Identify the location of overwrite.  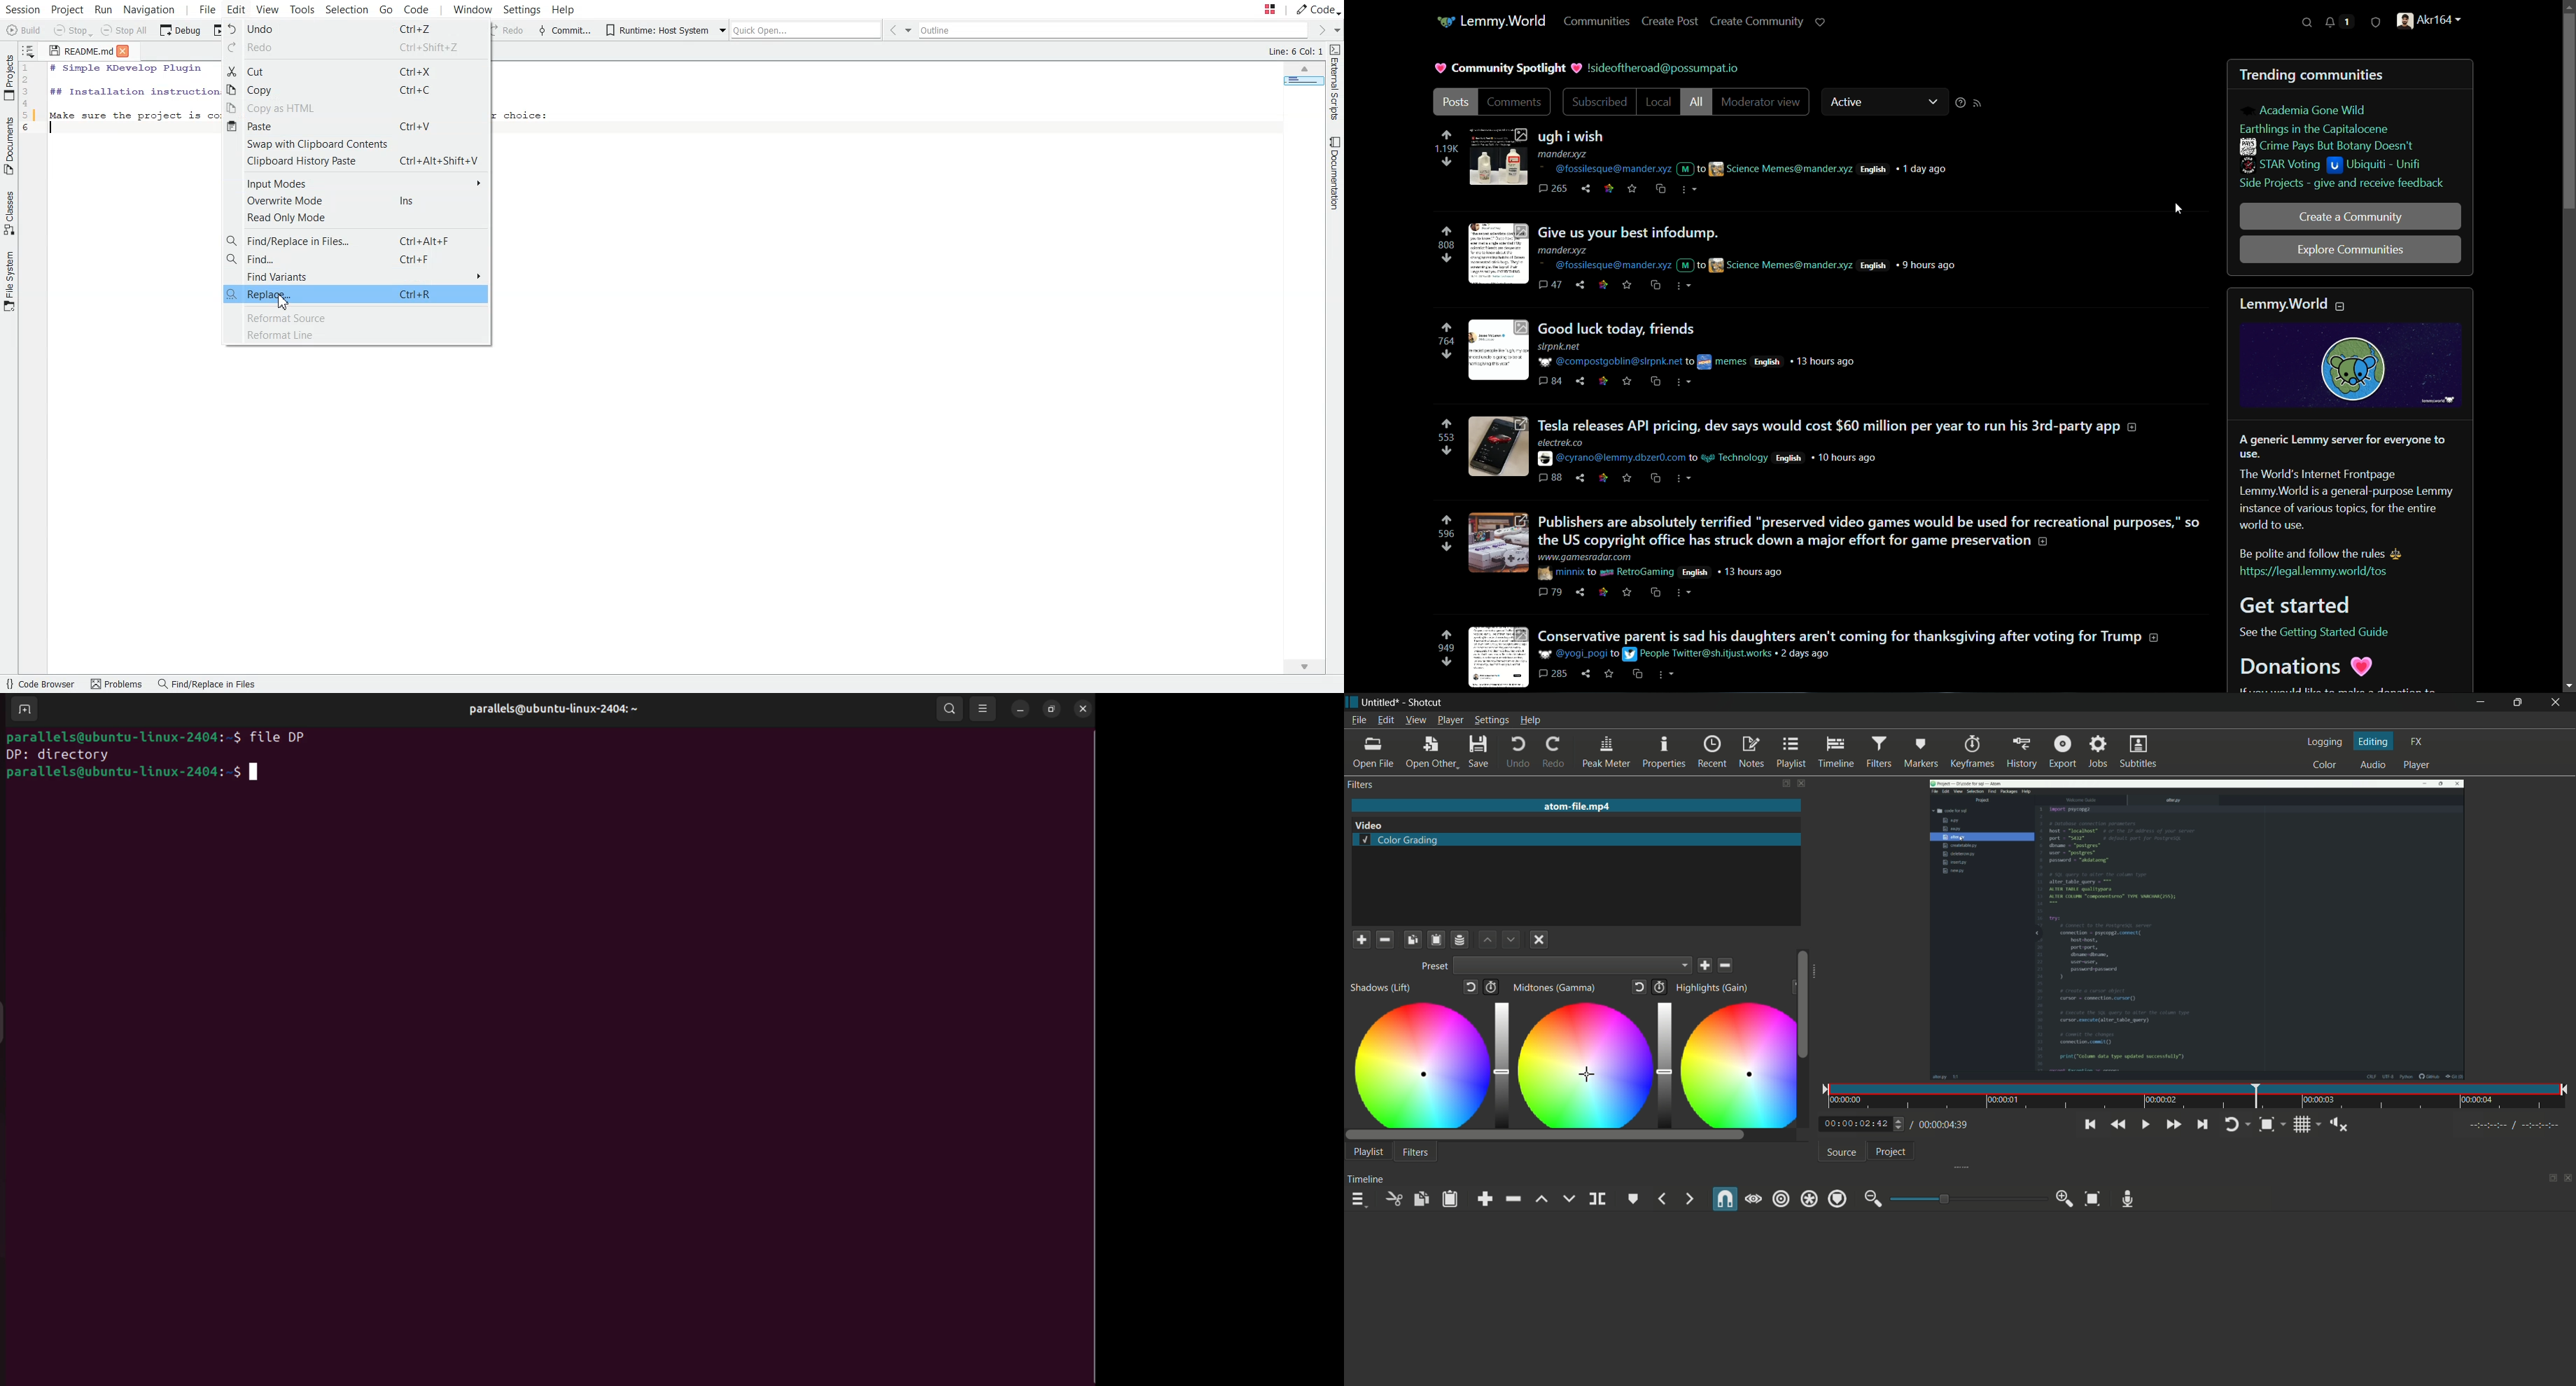
(1568, 1199).